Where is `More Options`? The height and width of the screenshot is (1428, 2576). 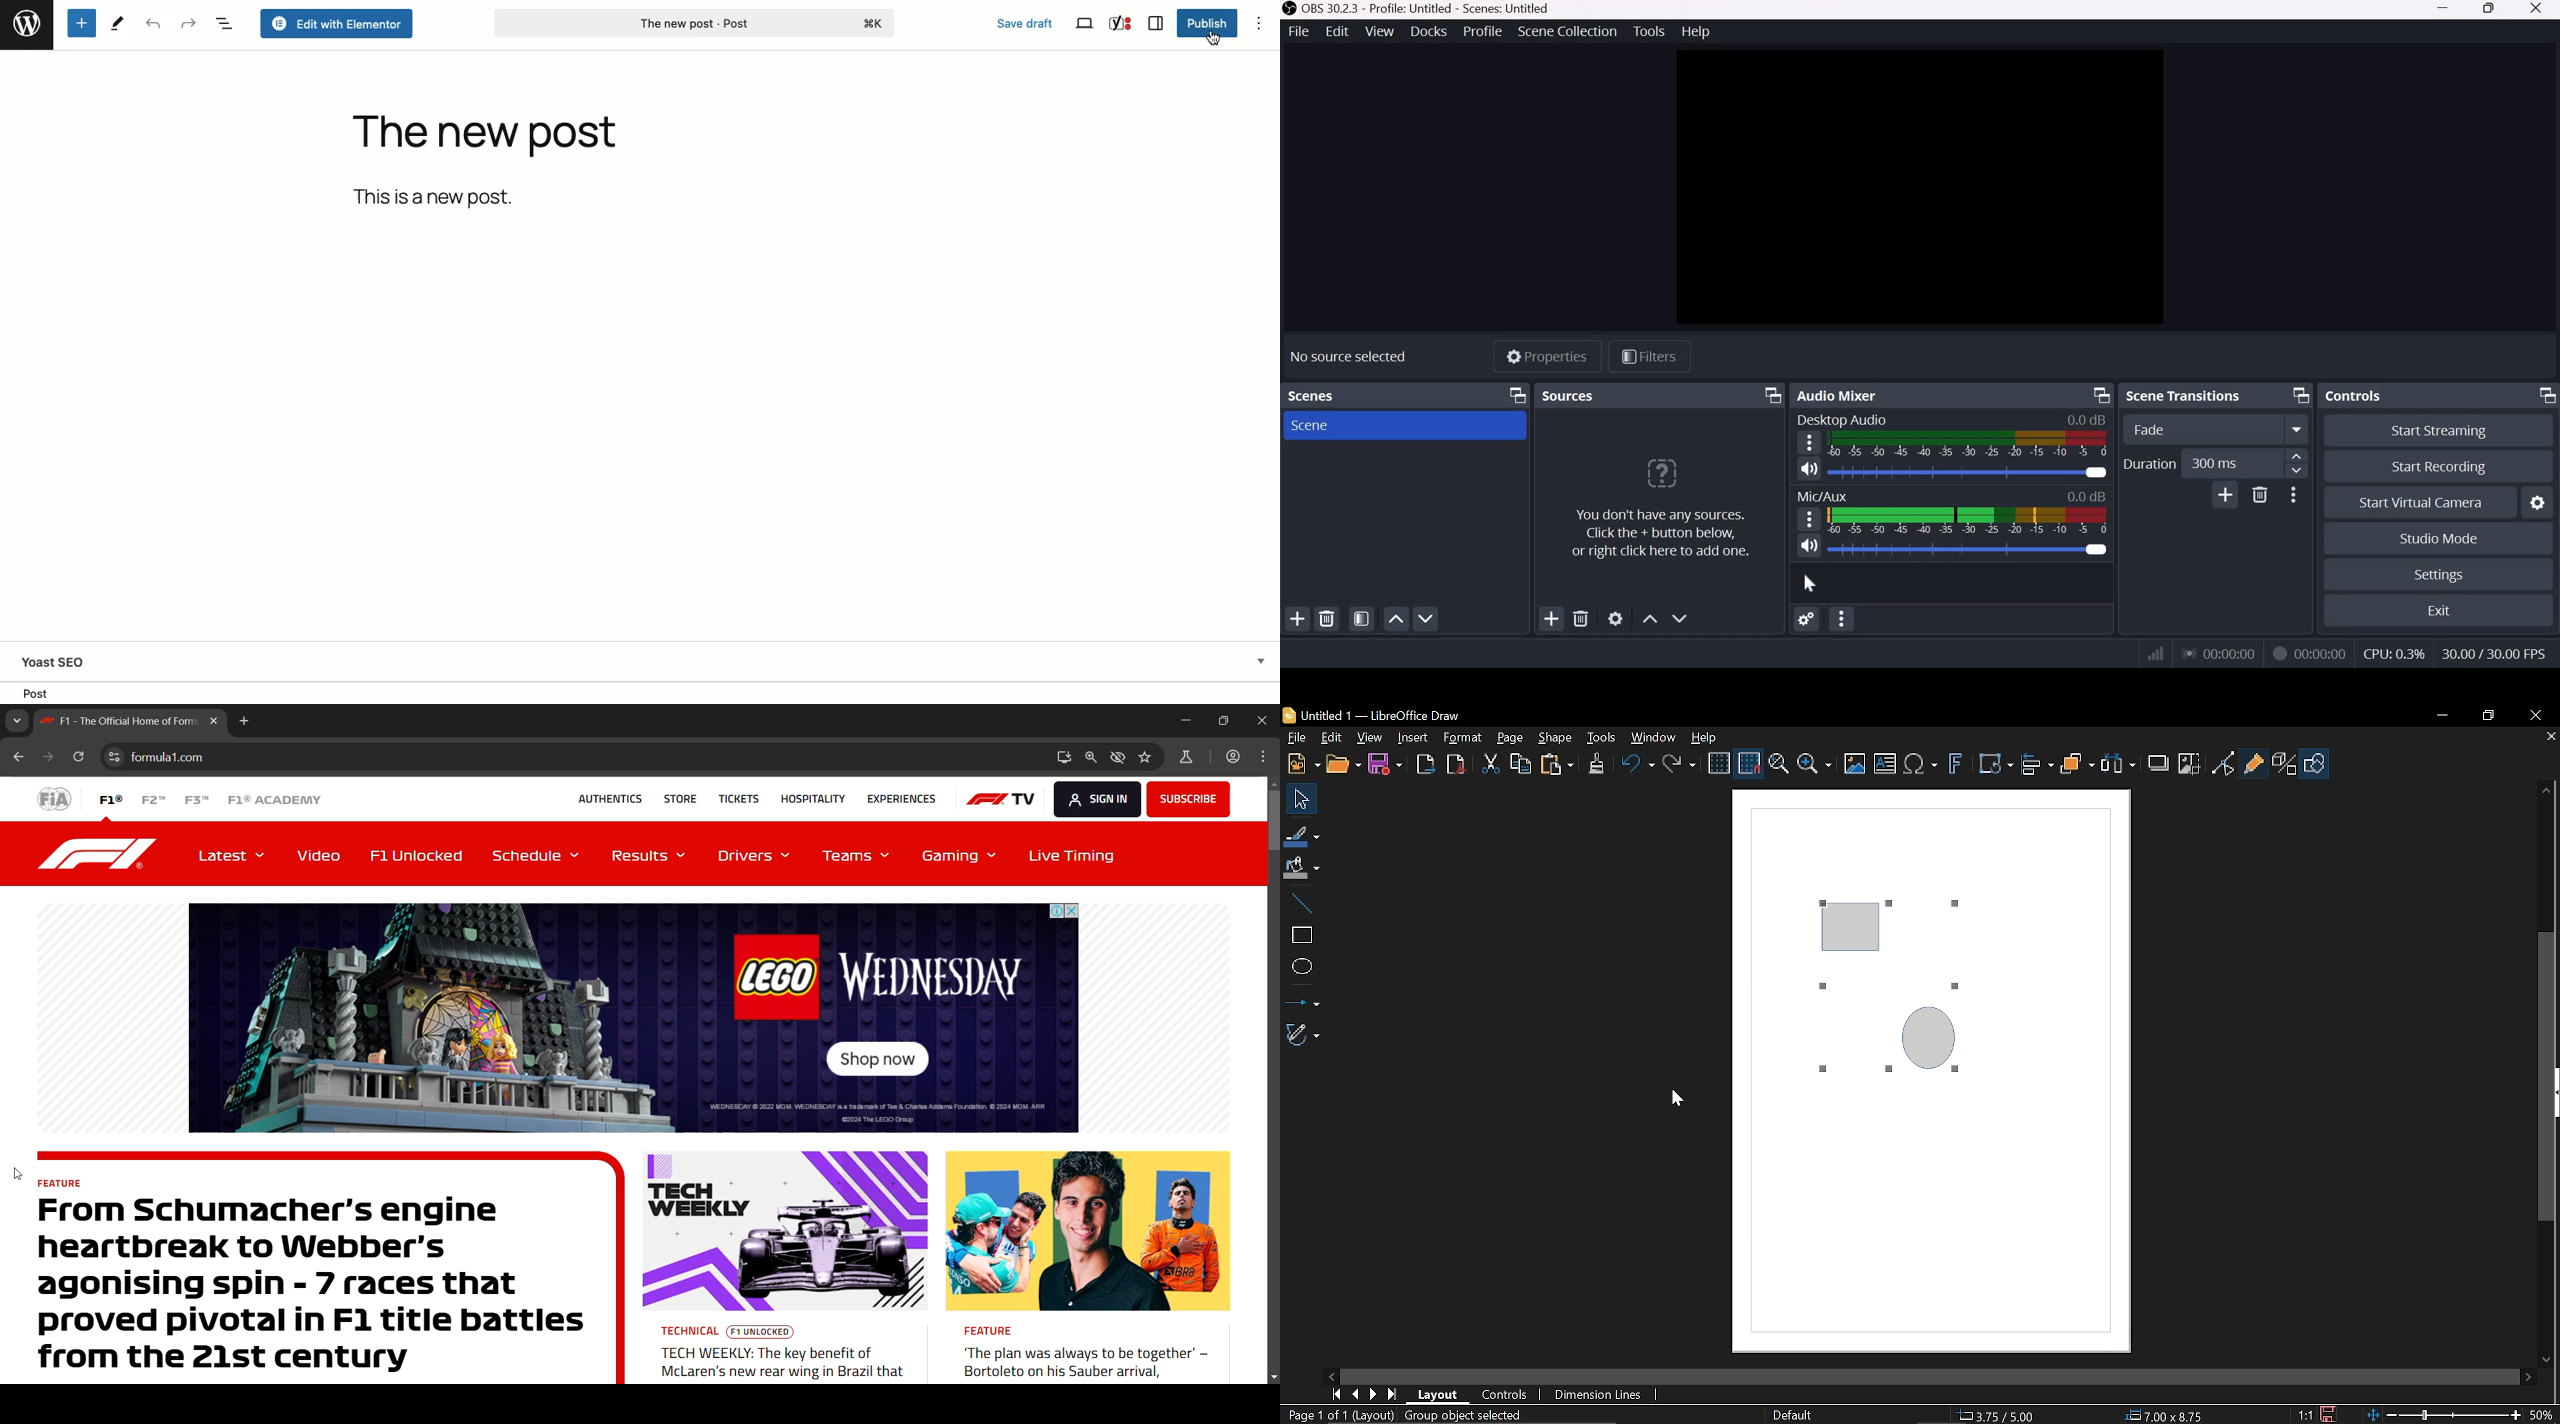
More Options is located at coordinates (2292, 494).